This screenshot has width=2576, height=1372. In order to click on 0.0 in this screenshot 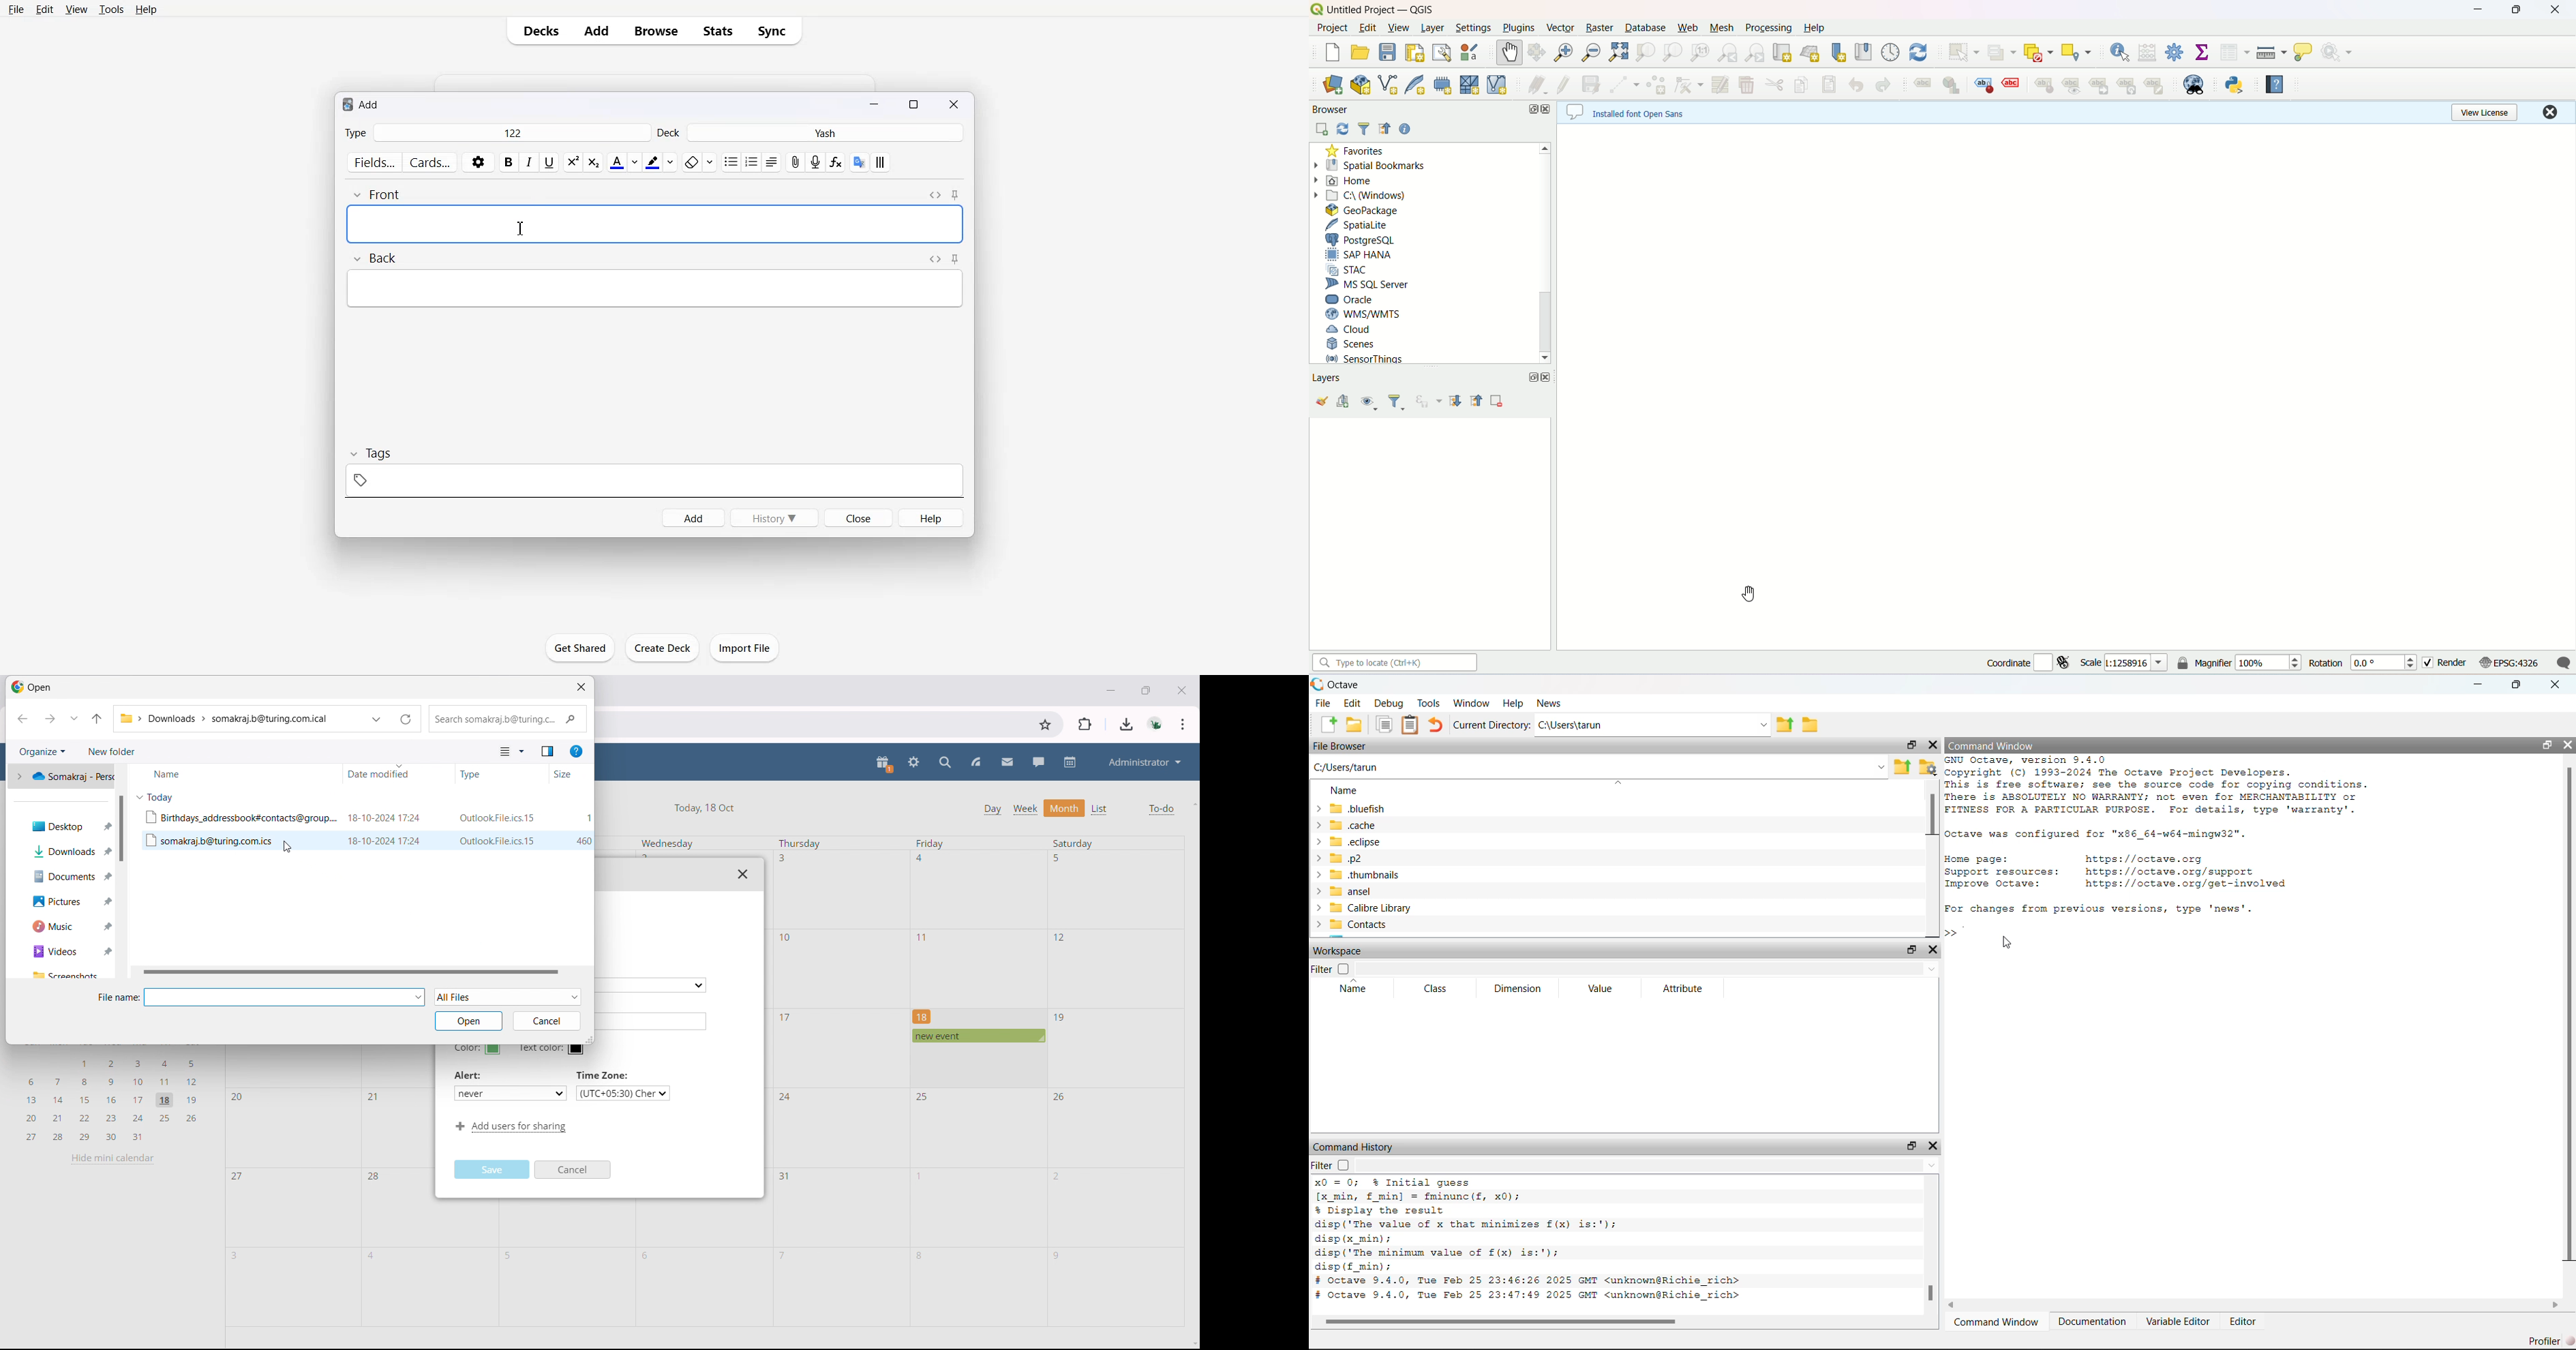, I will do `click(2384, 664)`.